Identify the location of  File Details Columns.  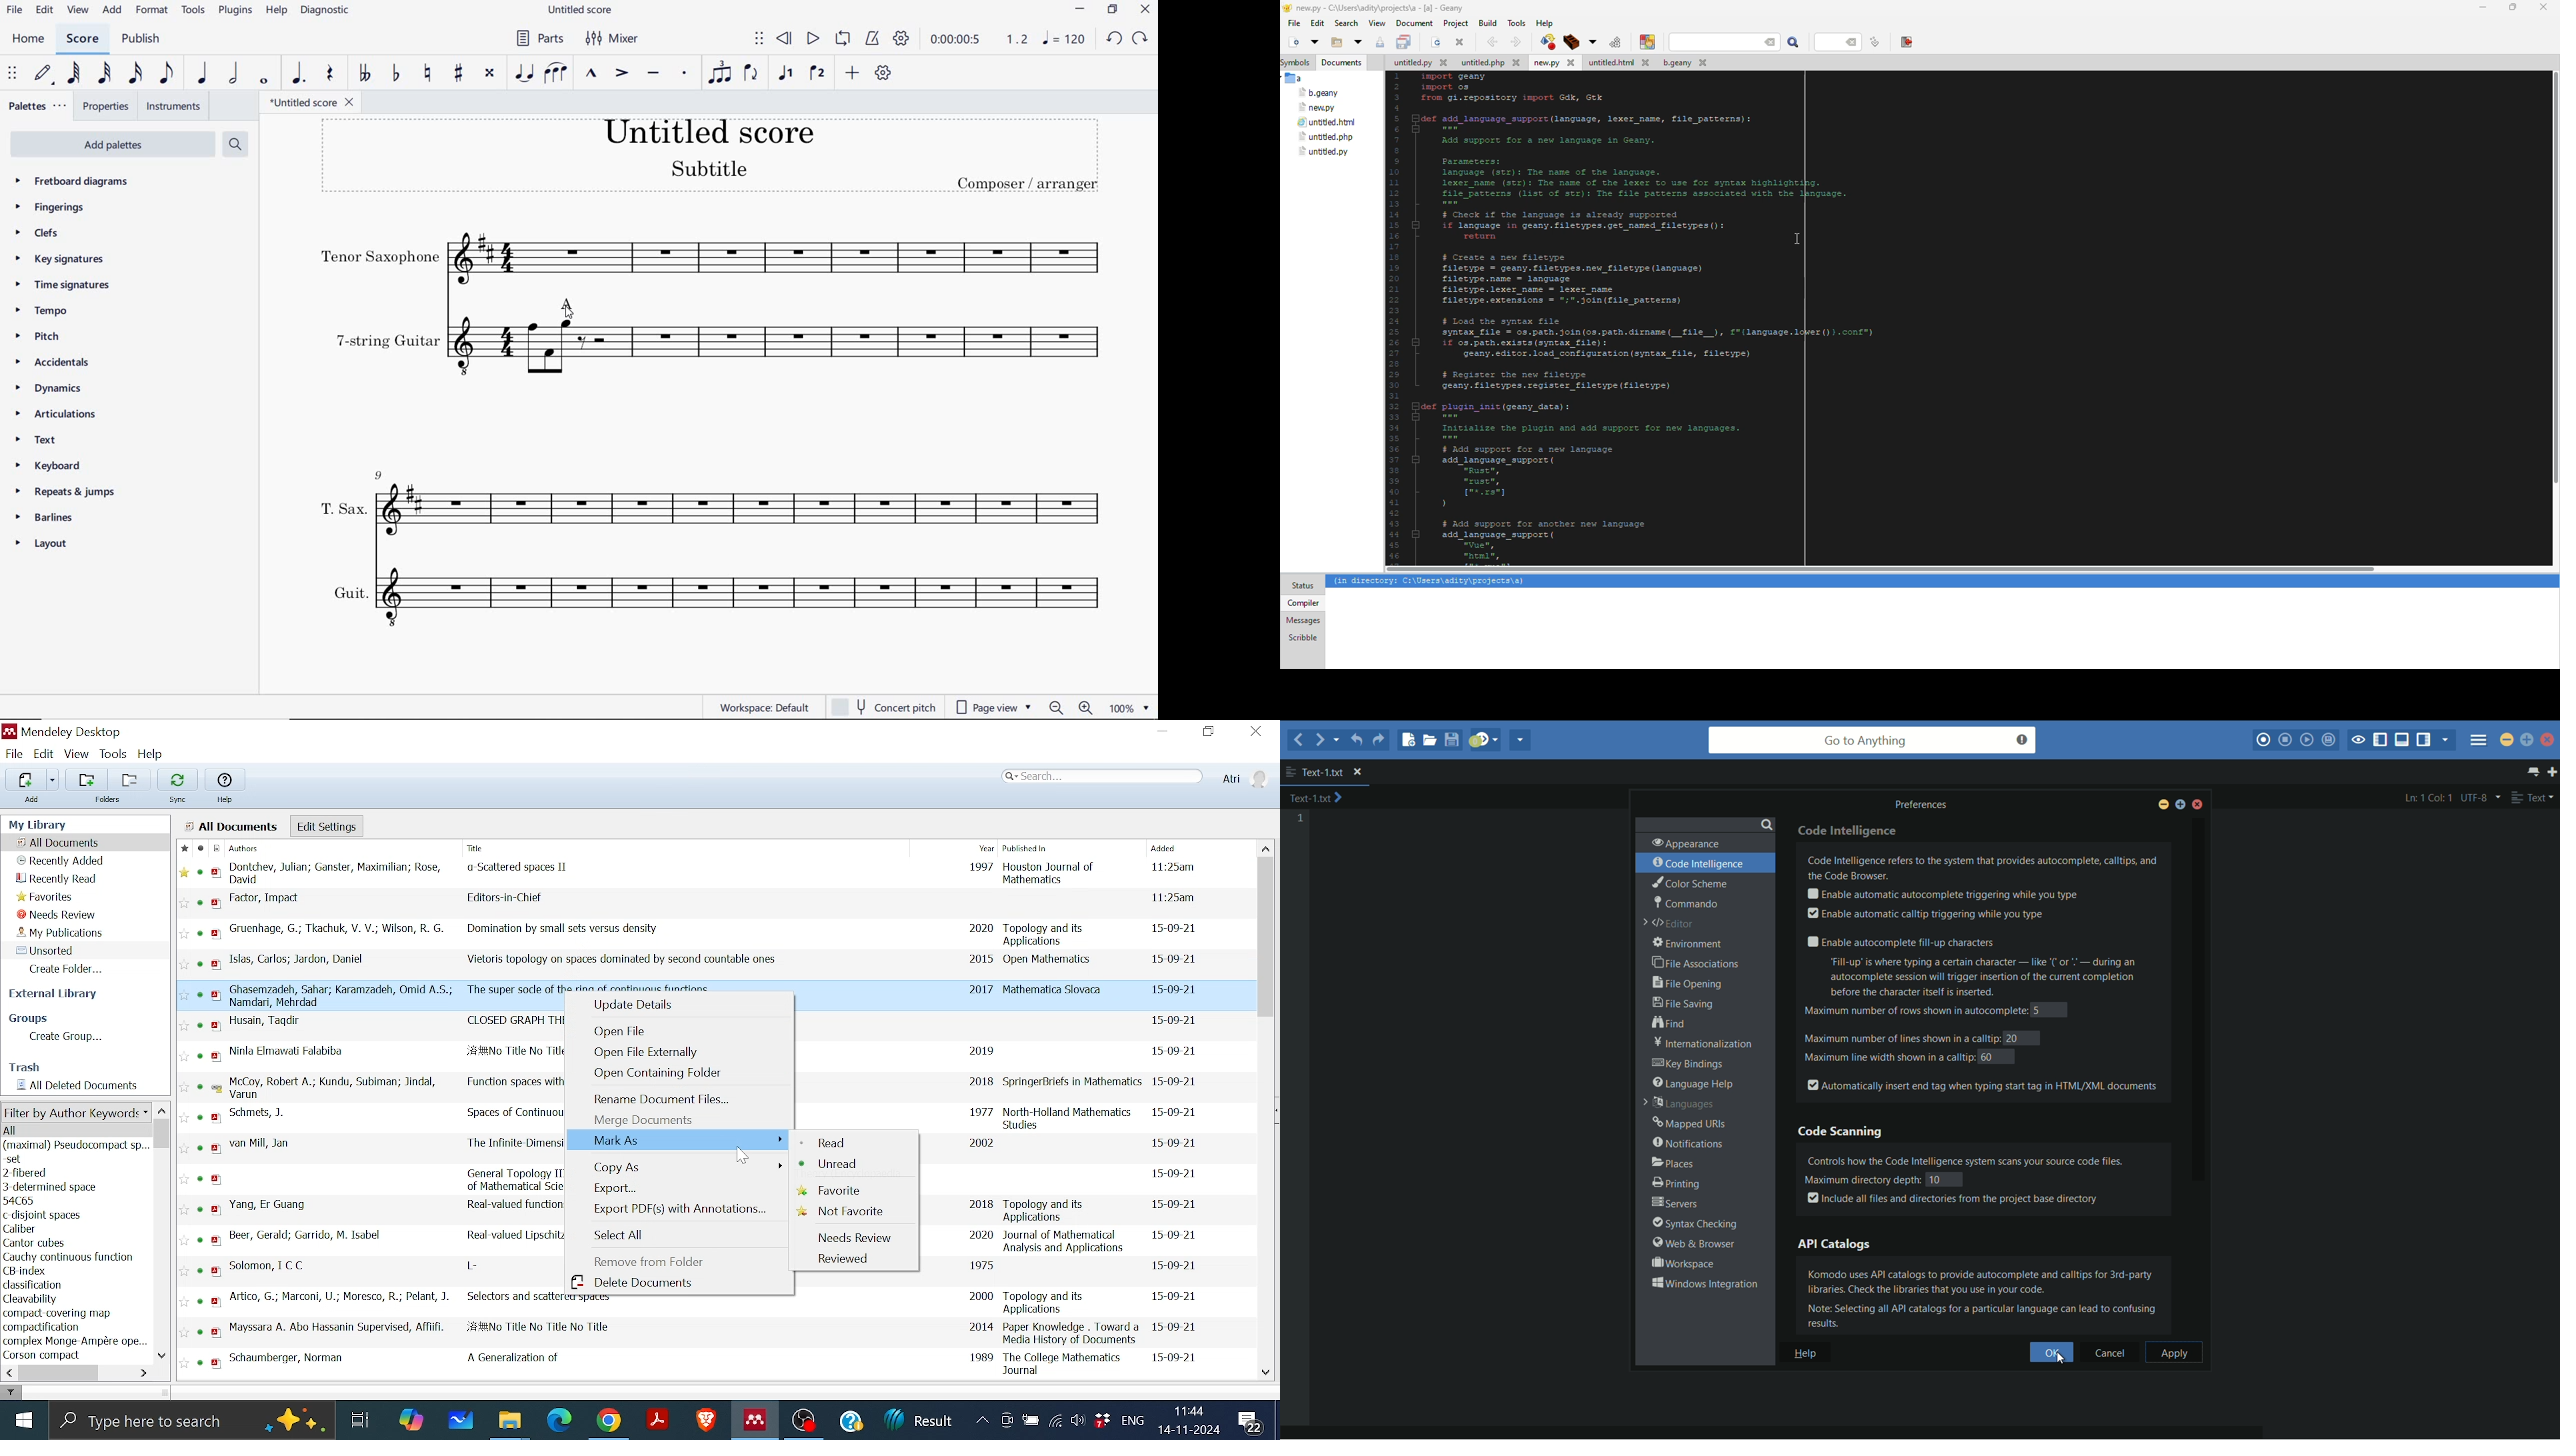
(704, 849).